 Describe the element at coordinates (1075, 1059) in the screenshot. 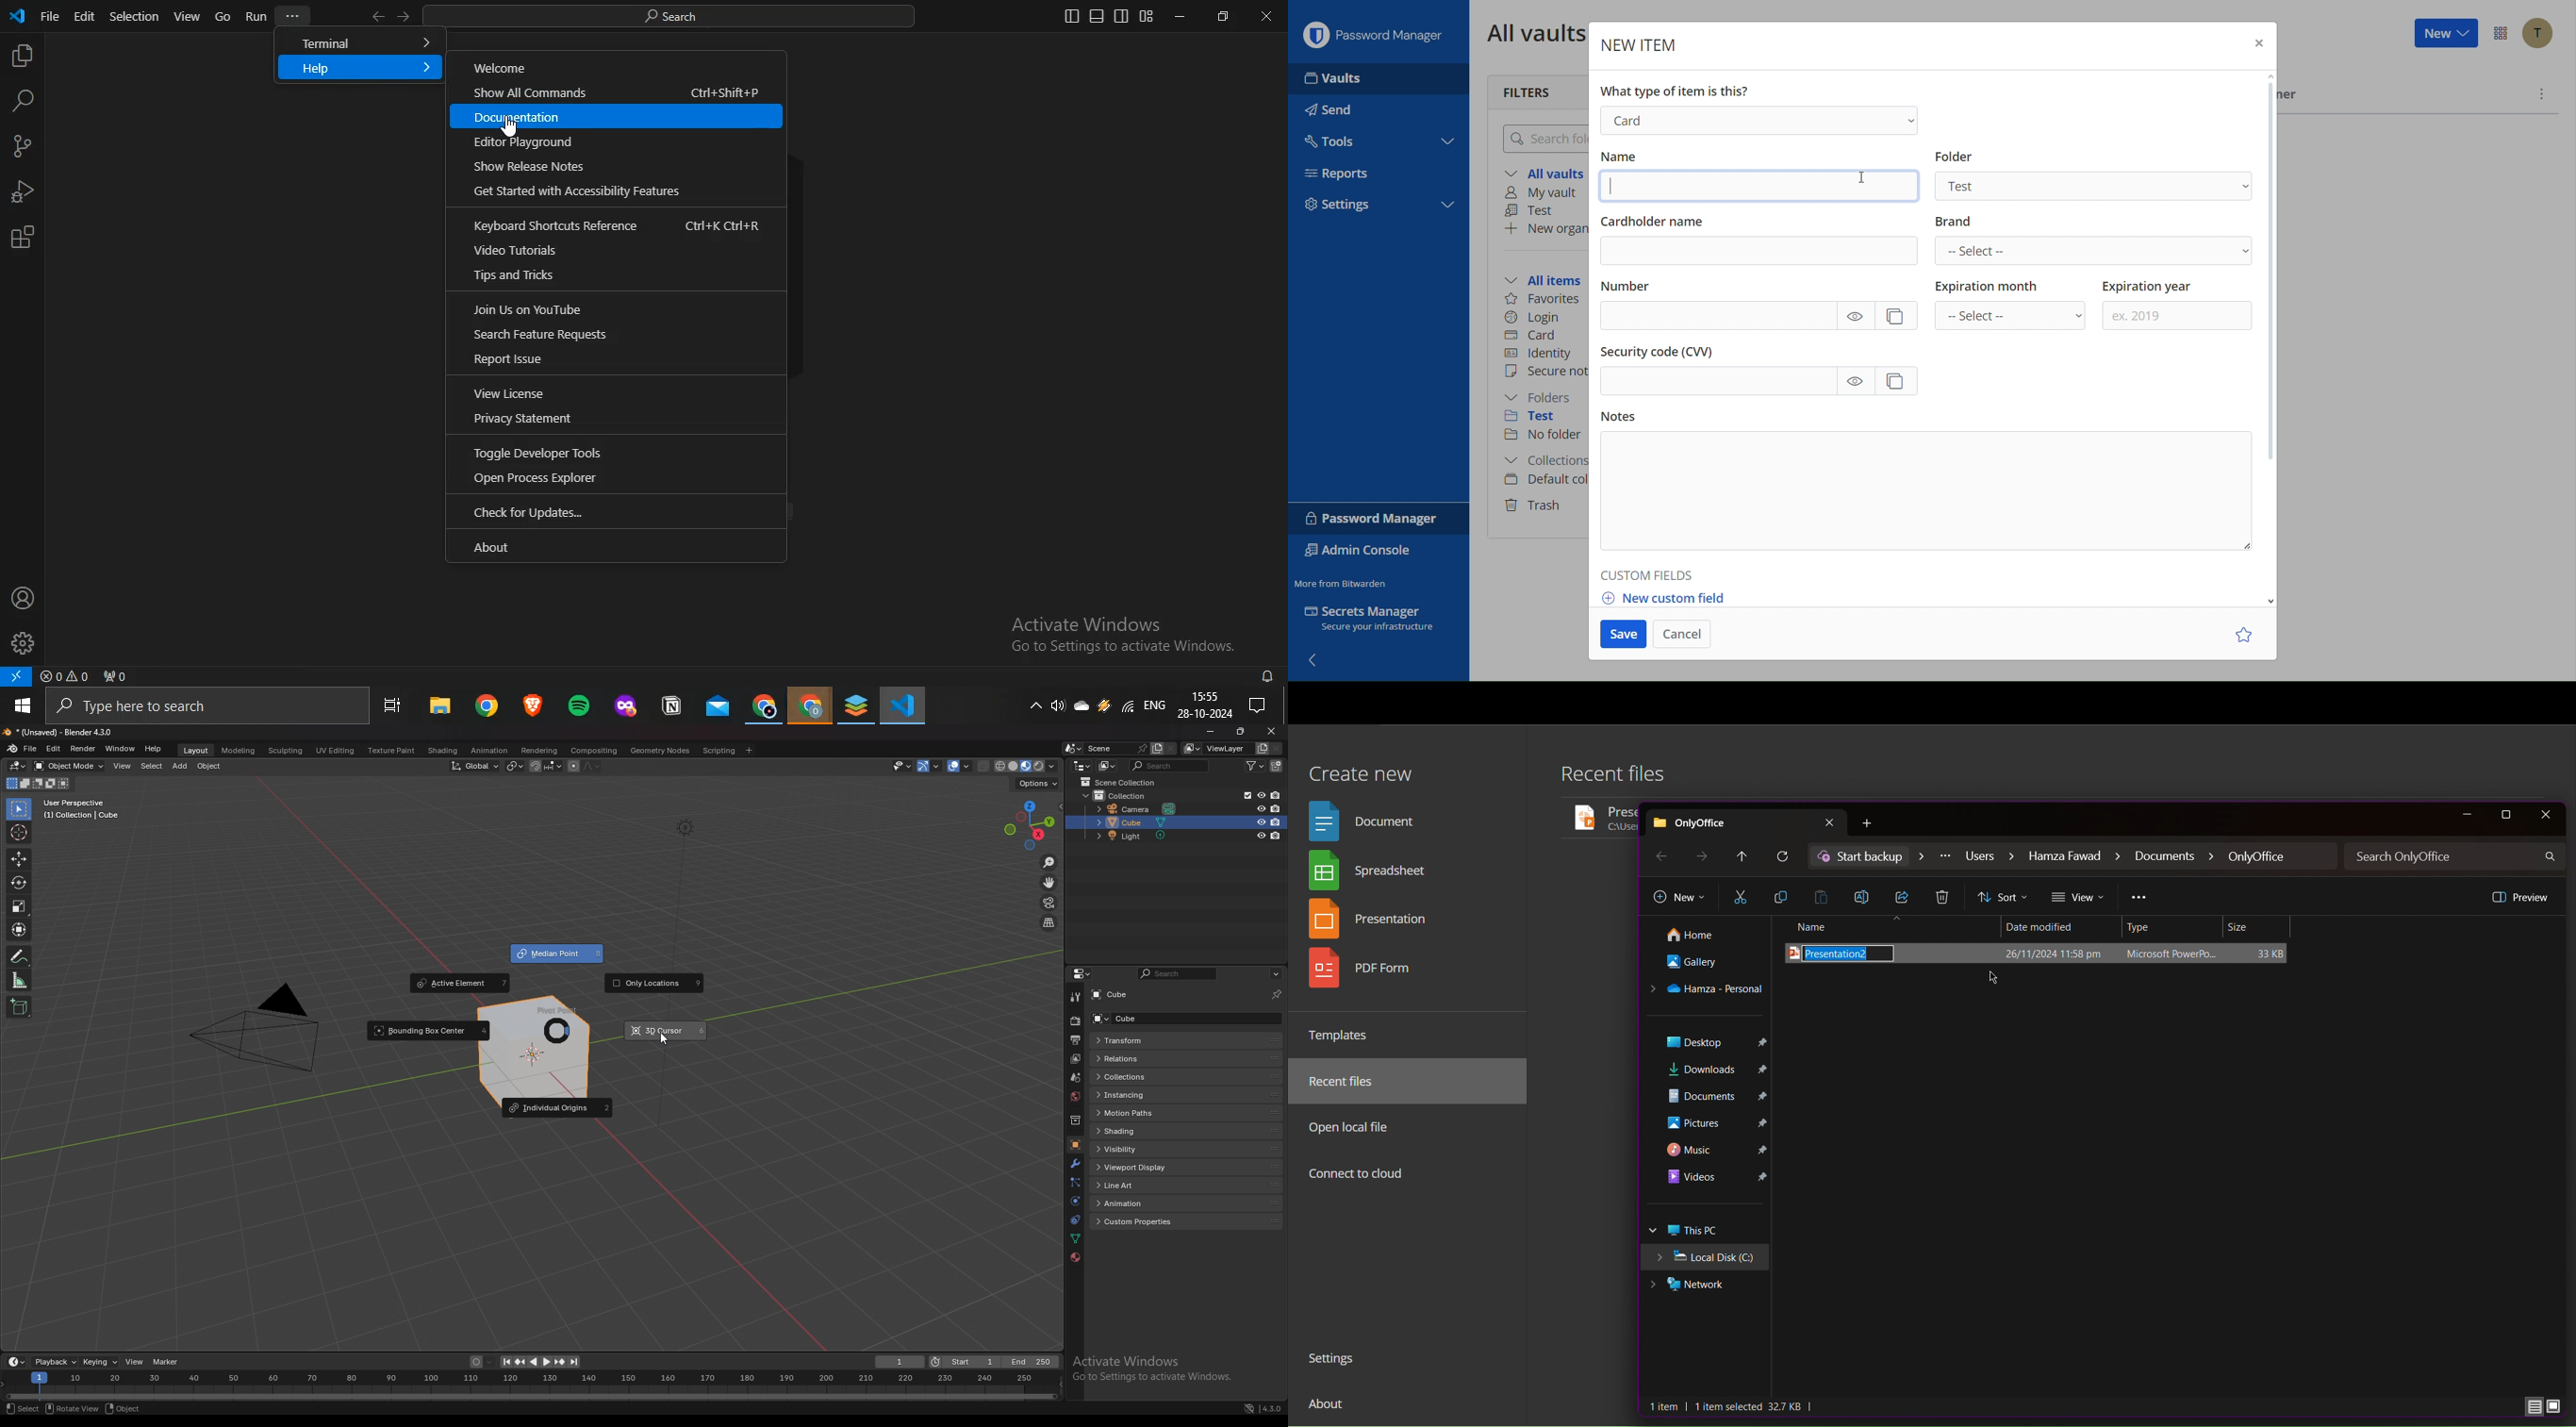

I see `view layer` at that location.